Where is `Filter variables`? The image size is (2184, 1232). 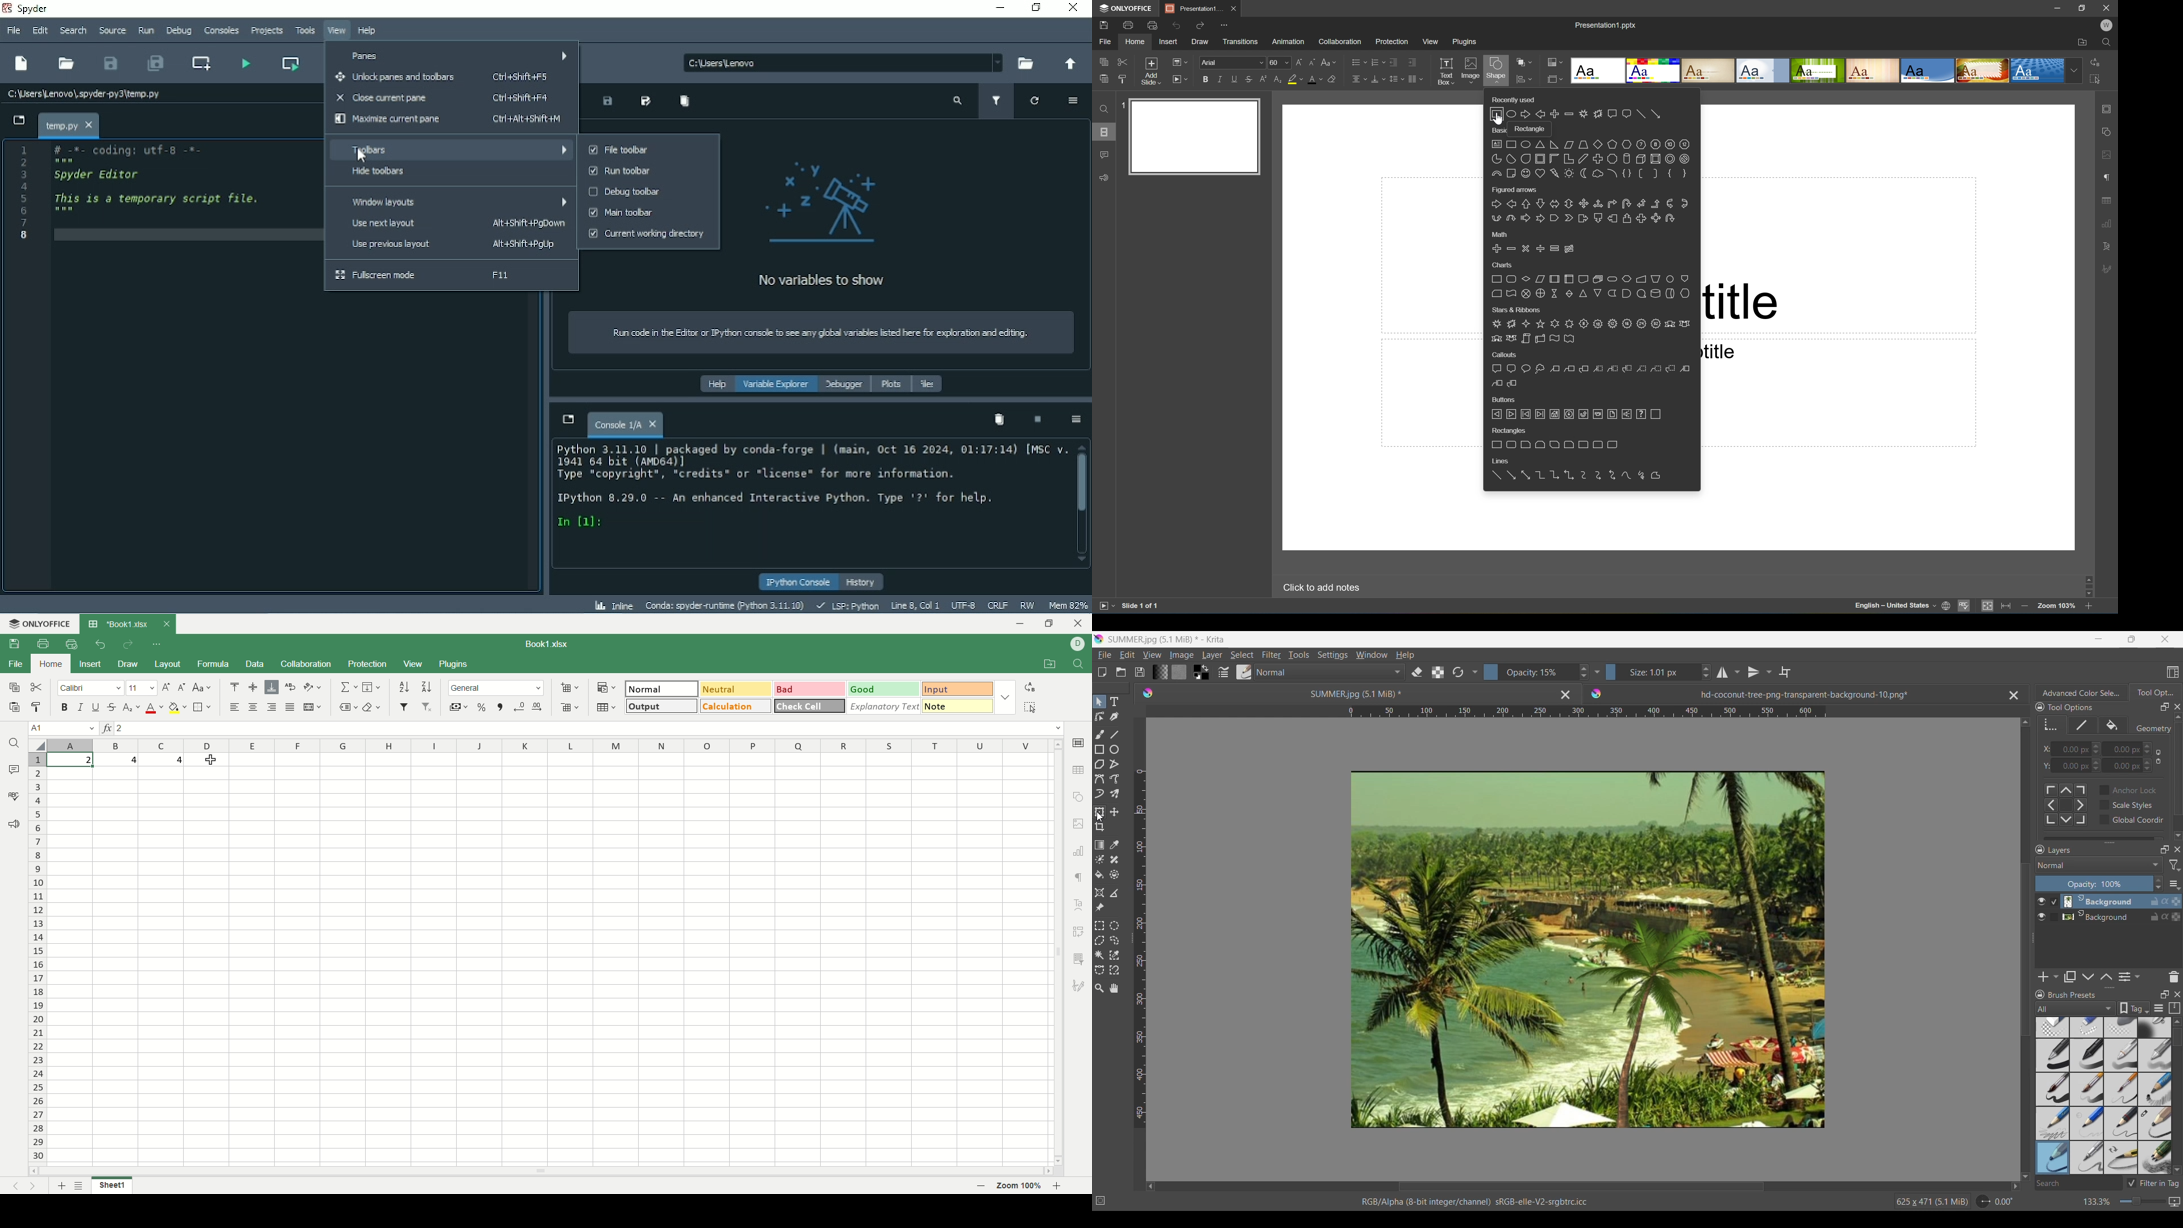 Filter variables is located at coordinates (998, 102).